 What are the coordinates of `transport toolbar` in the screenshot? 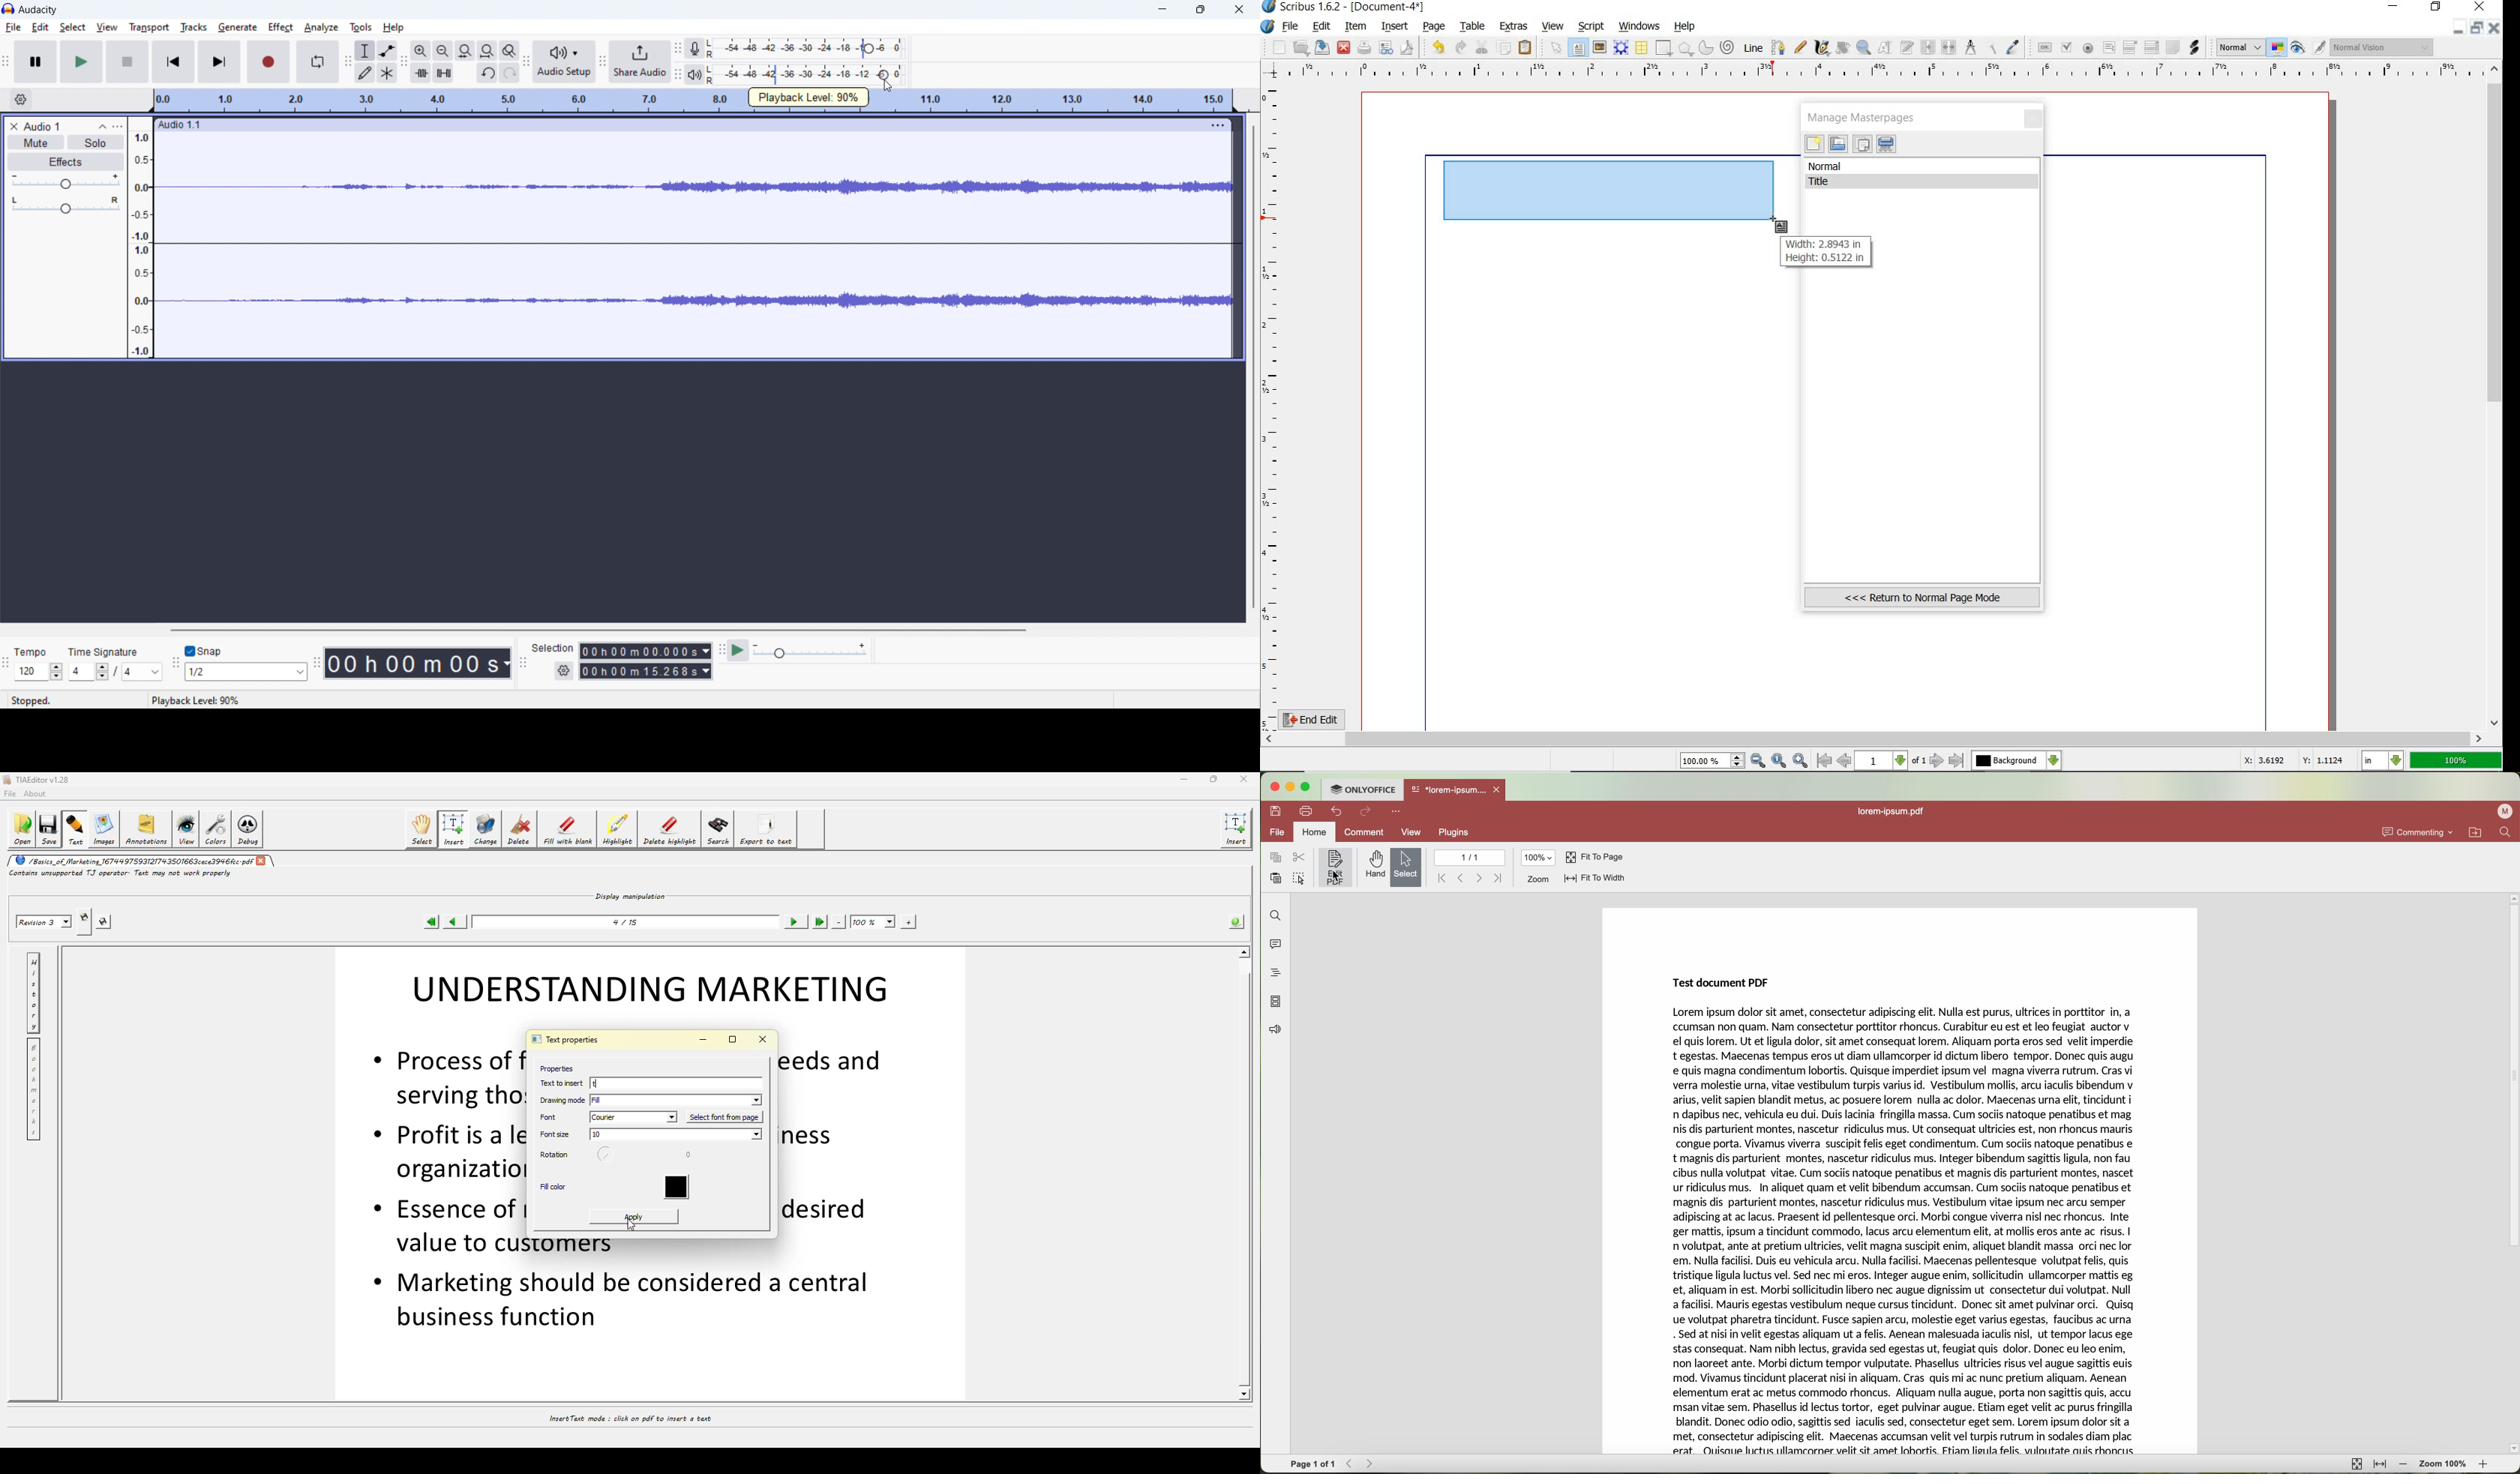 It's located at (8, 59).